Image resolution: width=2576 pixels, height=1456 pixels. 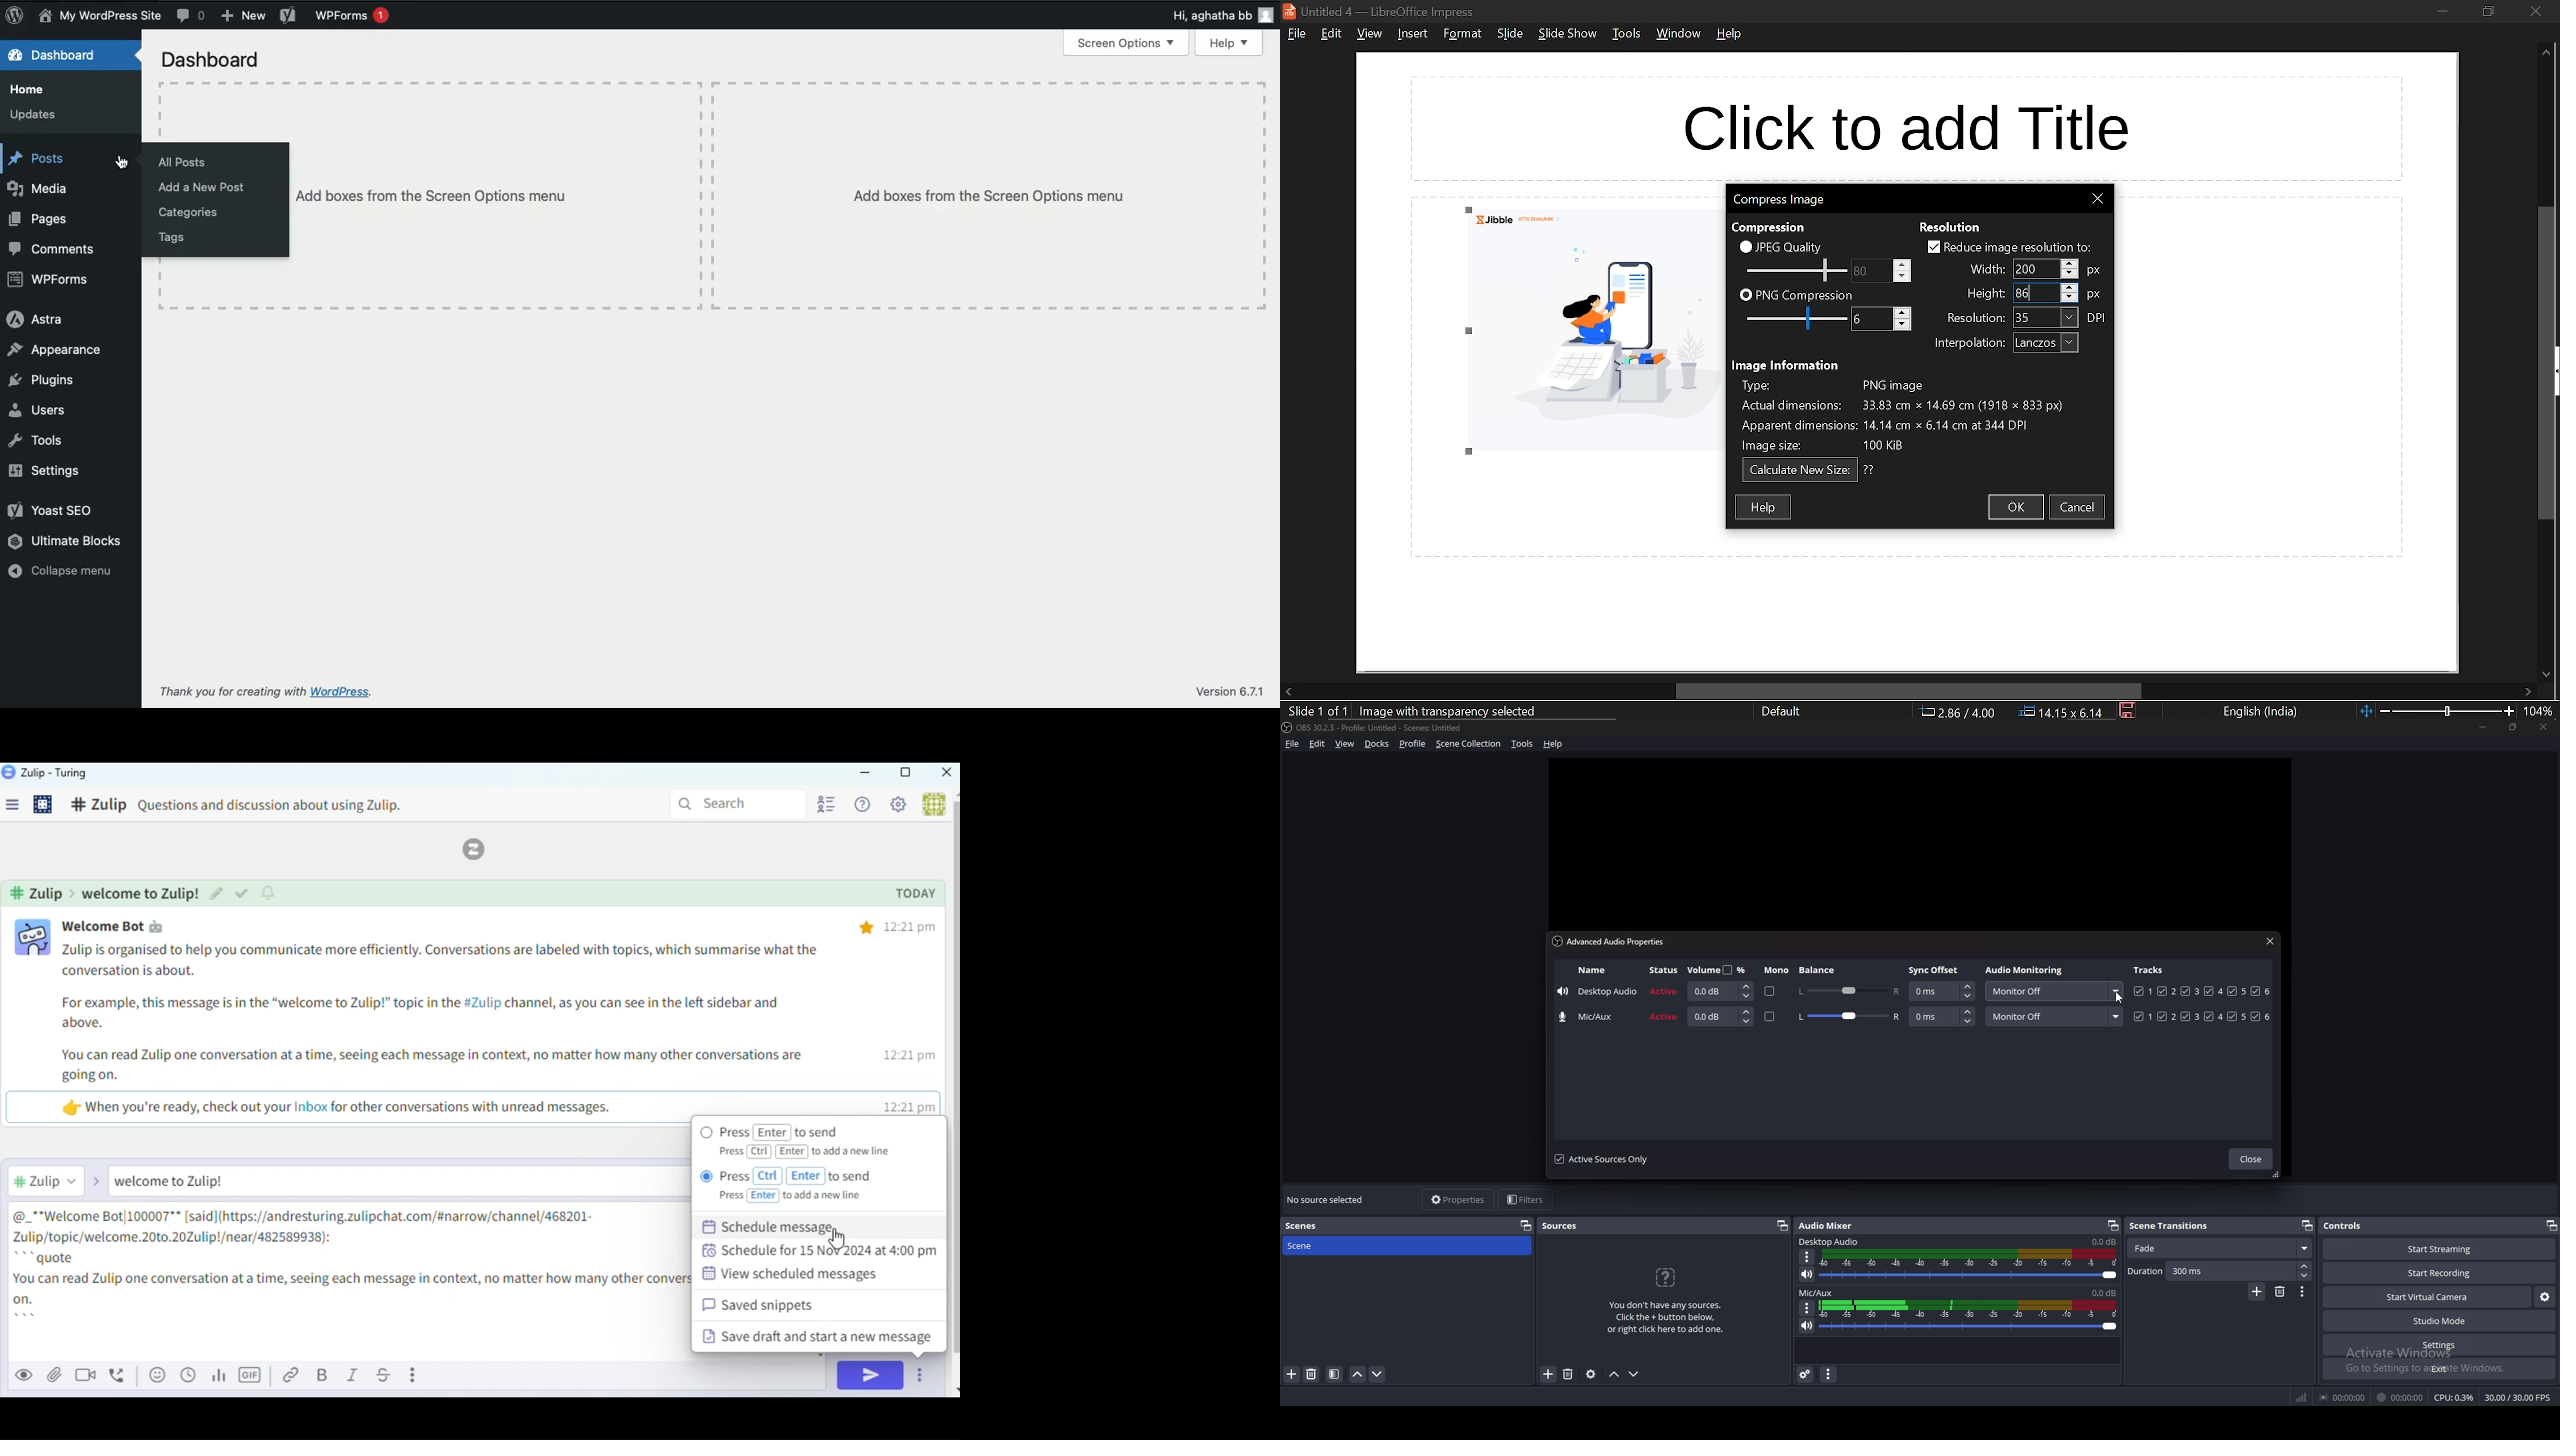 I want to click on window, so click(x=1681, y=34).